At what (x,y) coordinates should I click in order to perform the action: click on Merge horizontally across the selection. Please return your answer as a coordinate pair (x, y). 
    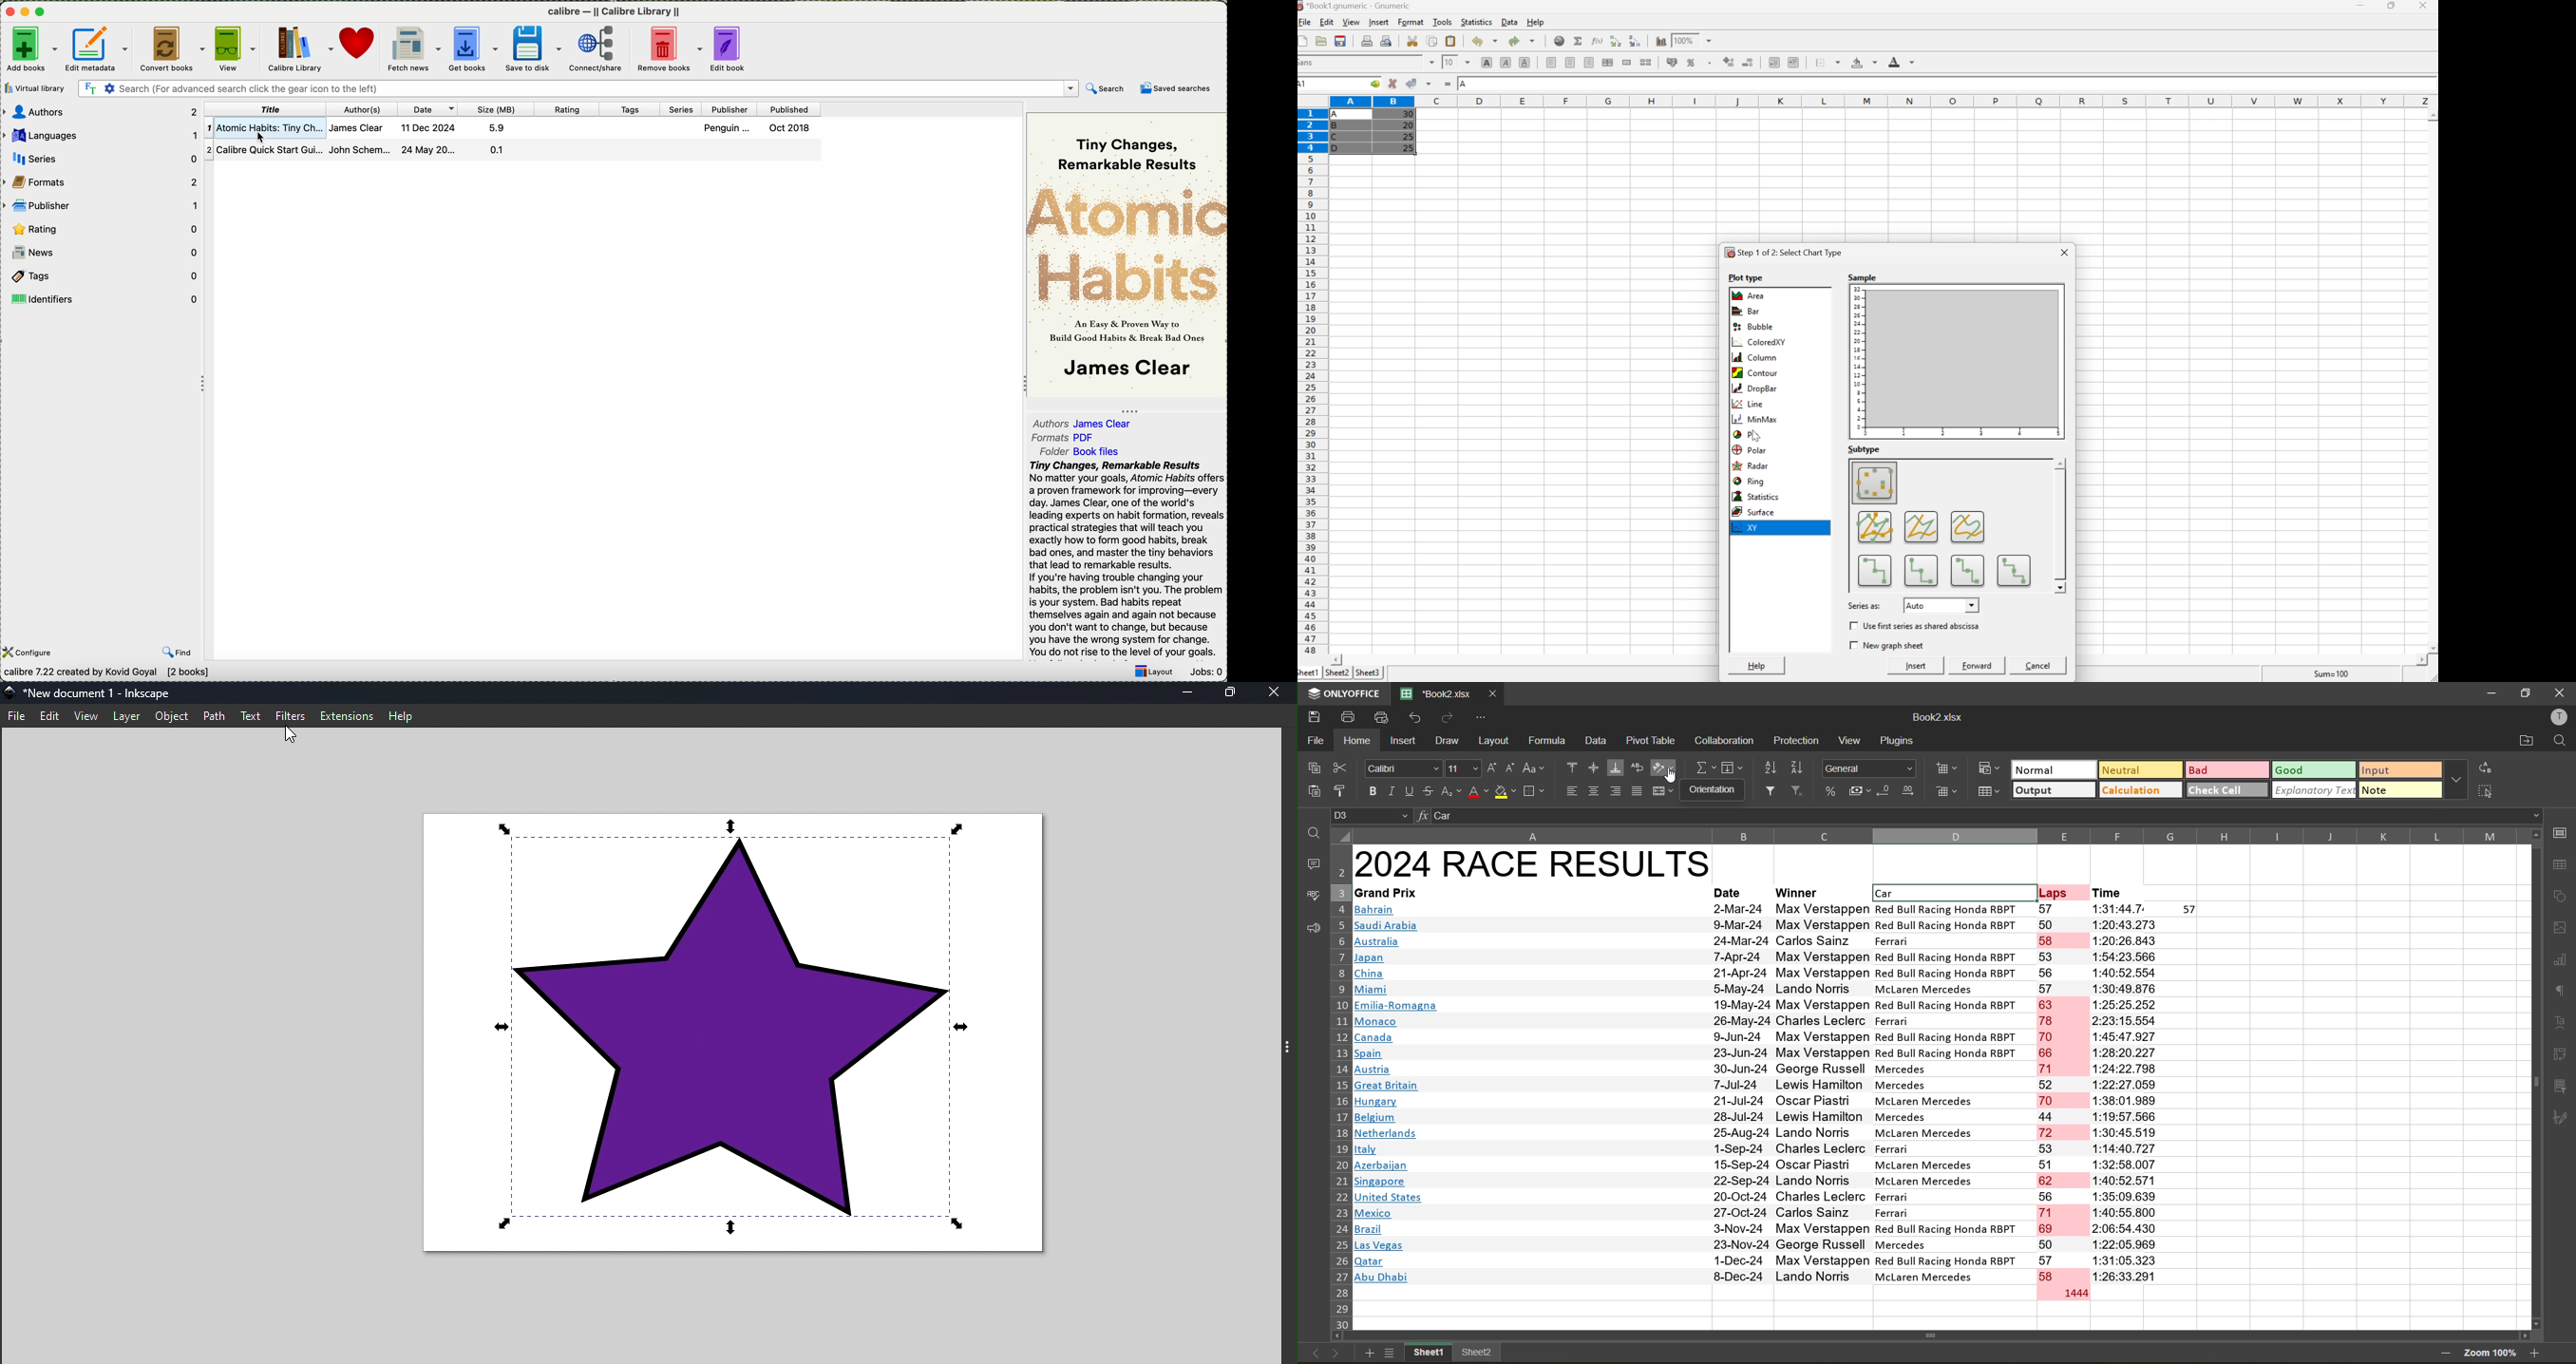
    Looking at the image, I should click on (1608, 62).